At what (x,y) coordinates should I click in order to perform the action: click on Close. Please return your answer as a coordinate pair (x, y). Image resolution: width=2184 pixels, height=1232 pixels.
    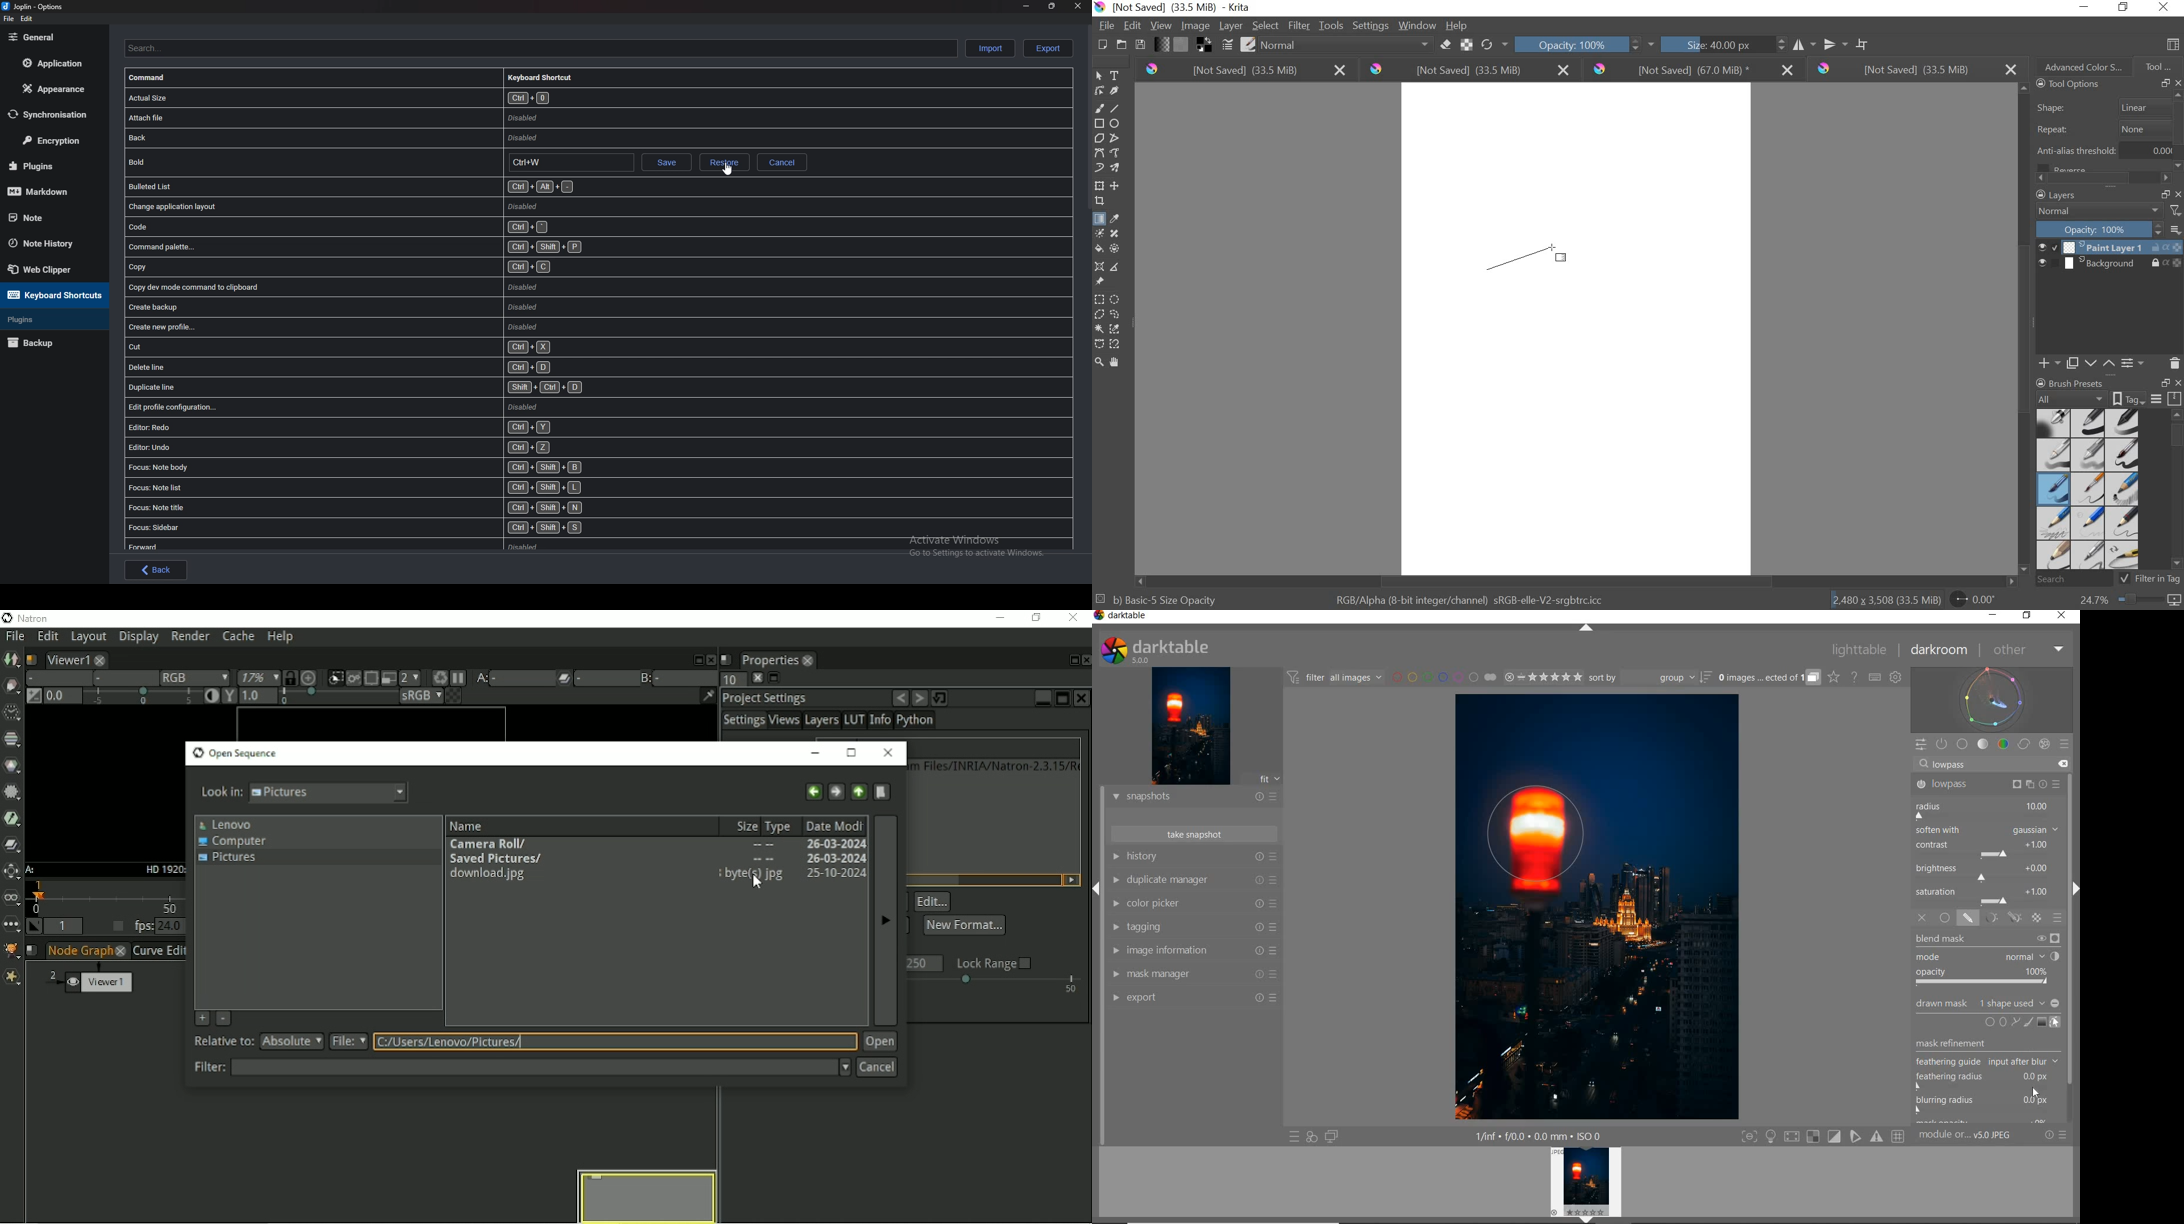
    Looking at the image, I should click on (1077, 6).